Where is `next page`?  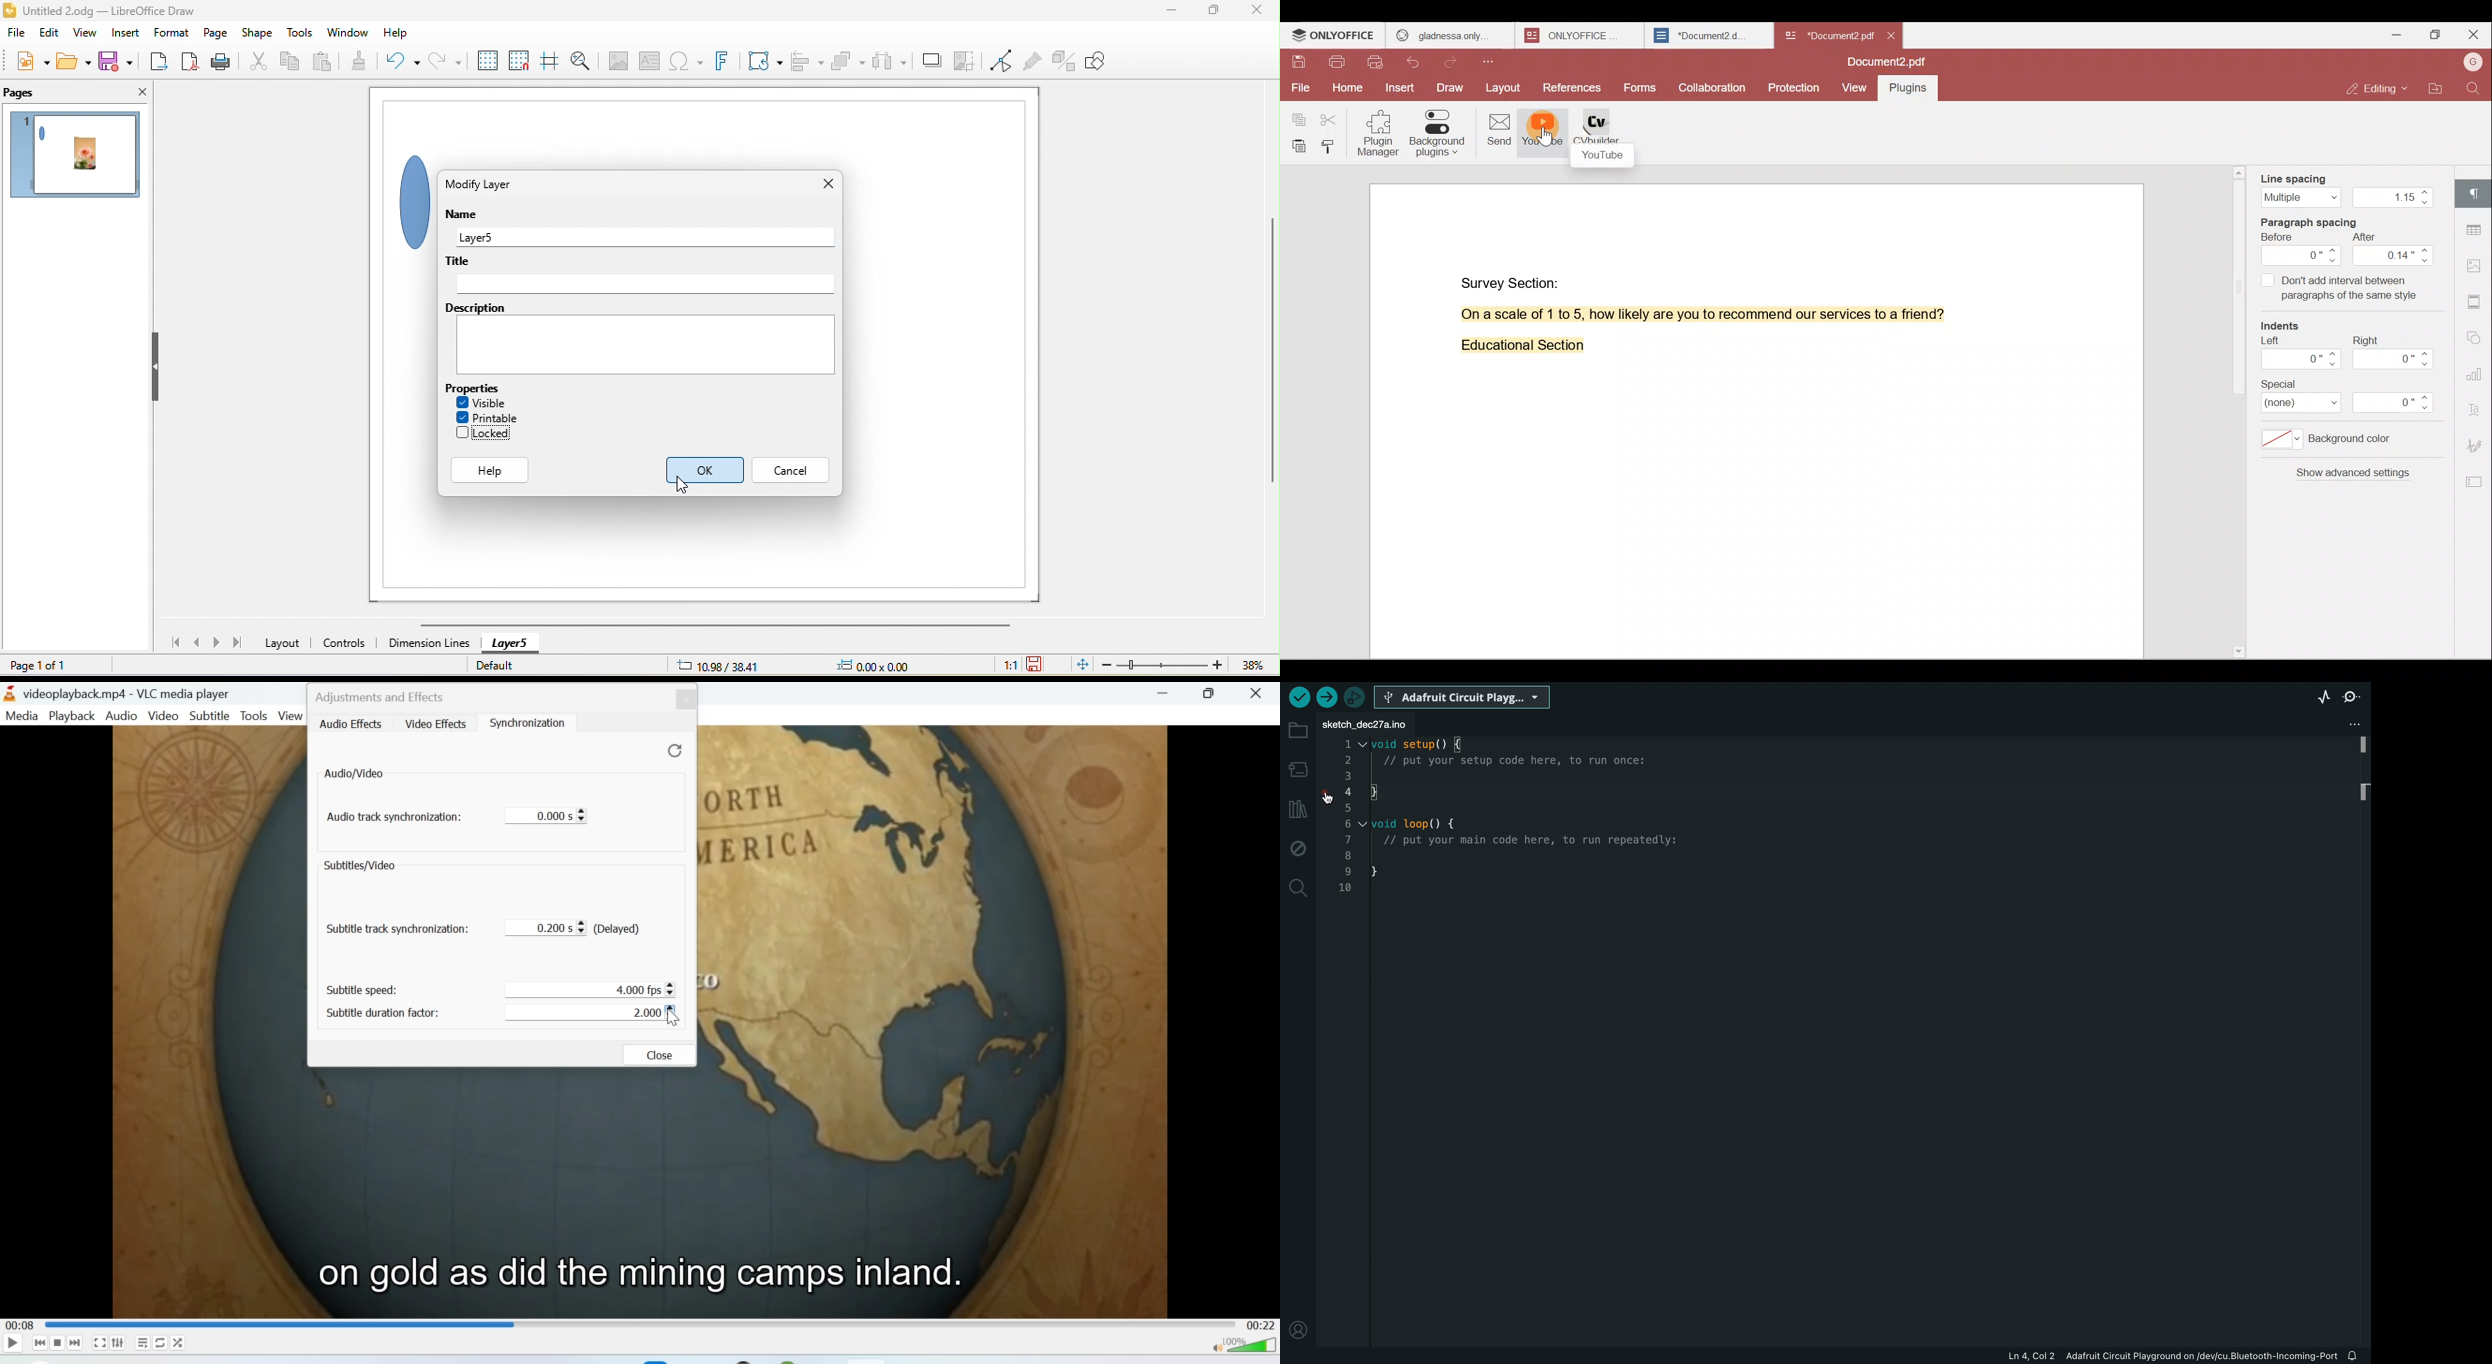 next page is located at coordinates (219, 643).